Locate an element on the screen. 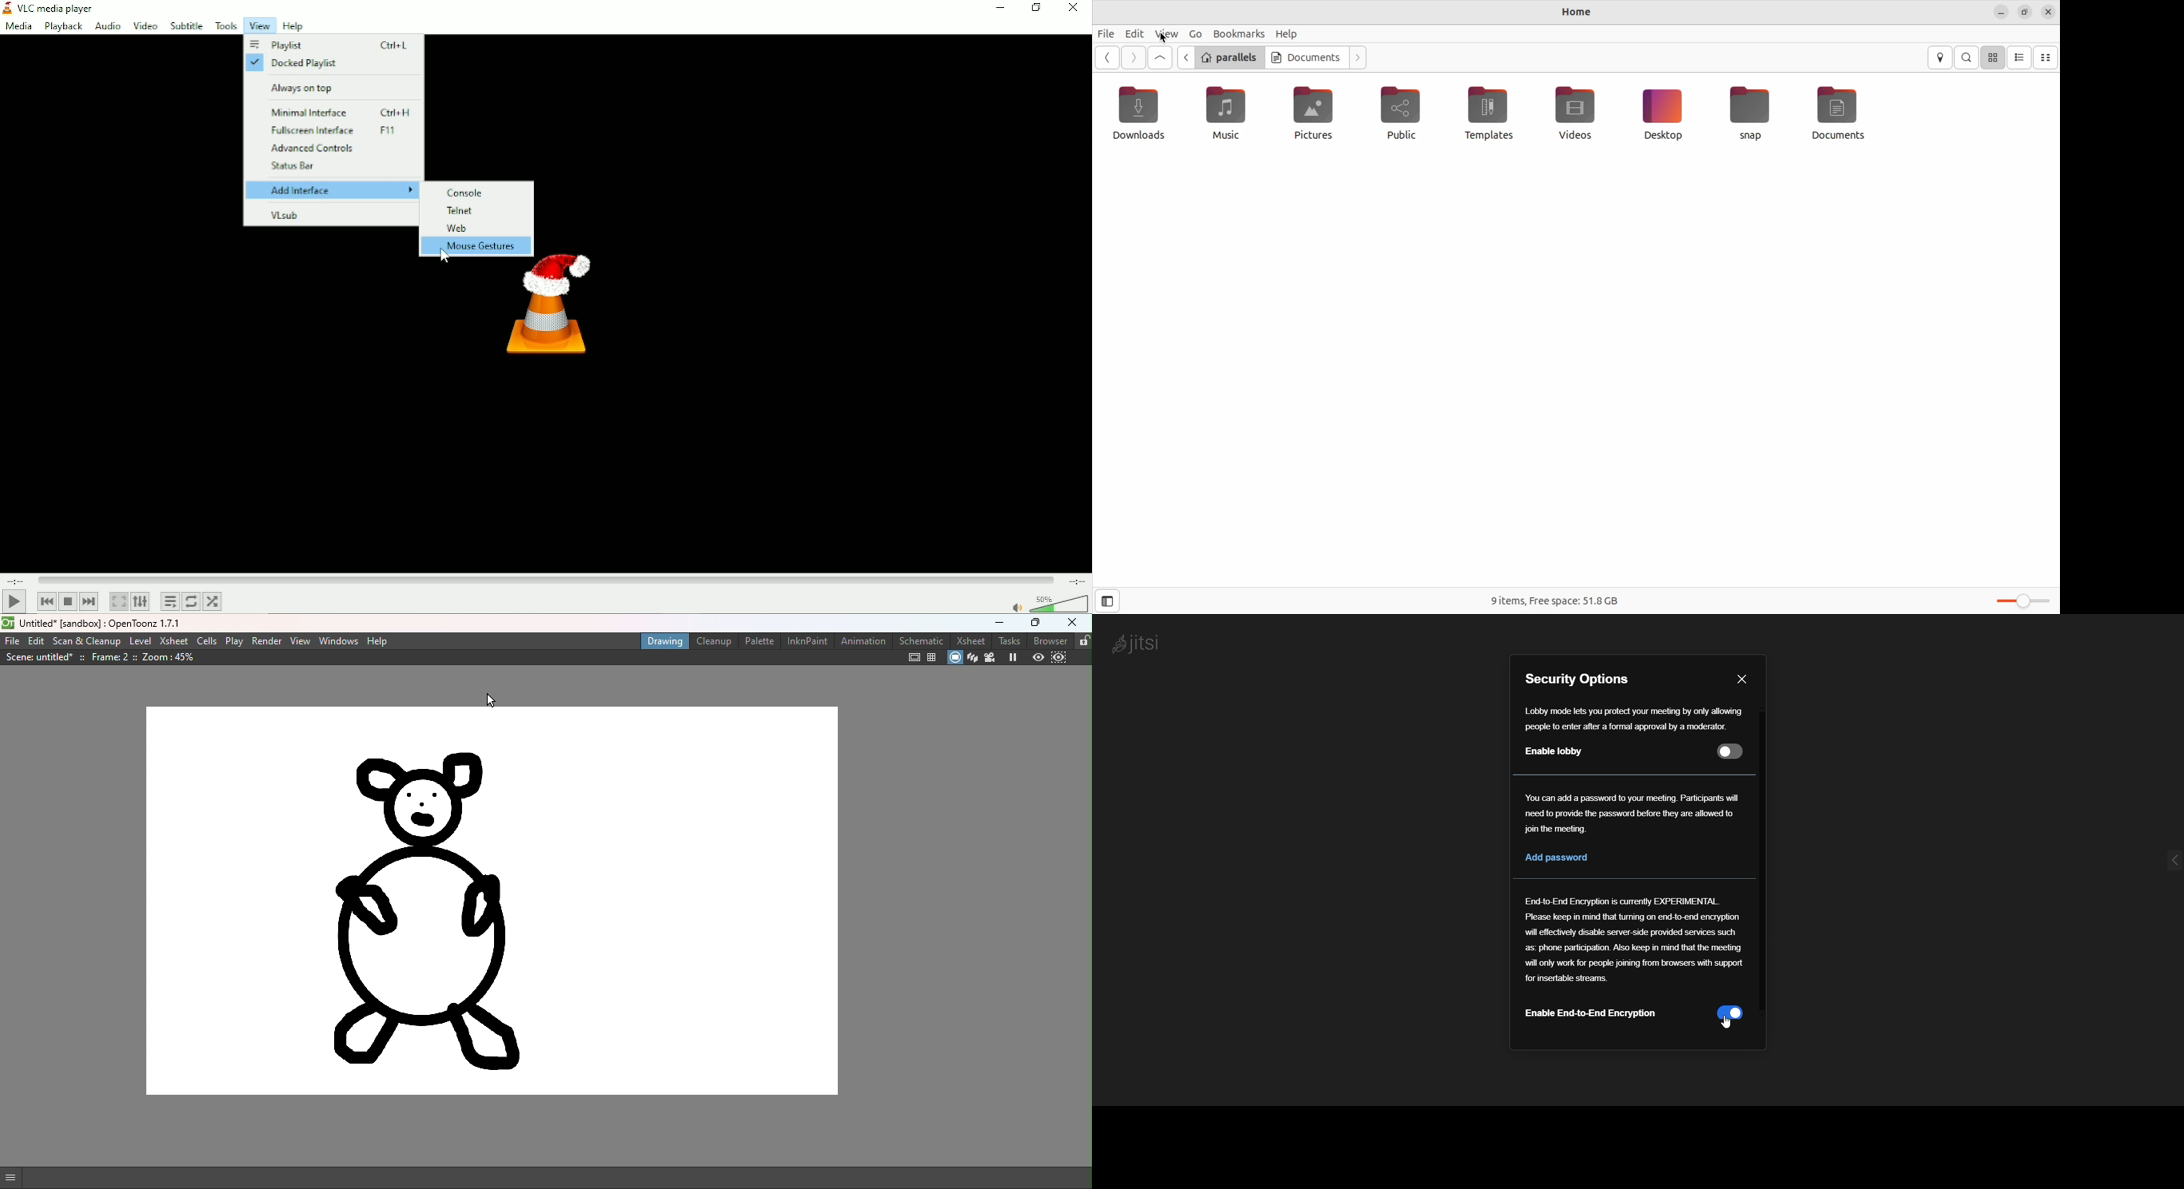 Image resolution: width=2184 pixels, height=1204 pixels. End-to-End Encryption is currently EXPERIMENTAL.
Please keep in mind that tuning on end-to-end encryption
wil effectively disable server-side provided services such
as: phone participation. Also keep in mind that the meeting
will only work for people joining from browsers with support
for insertable streams. is located at coordinates (1637, 938).